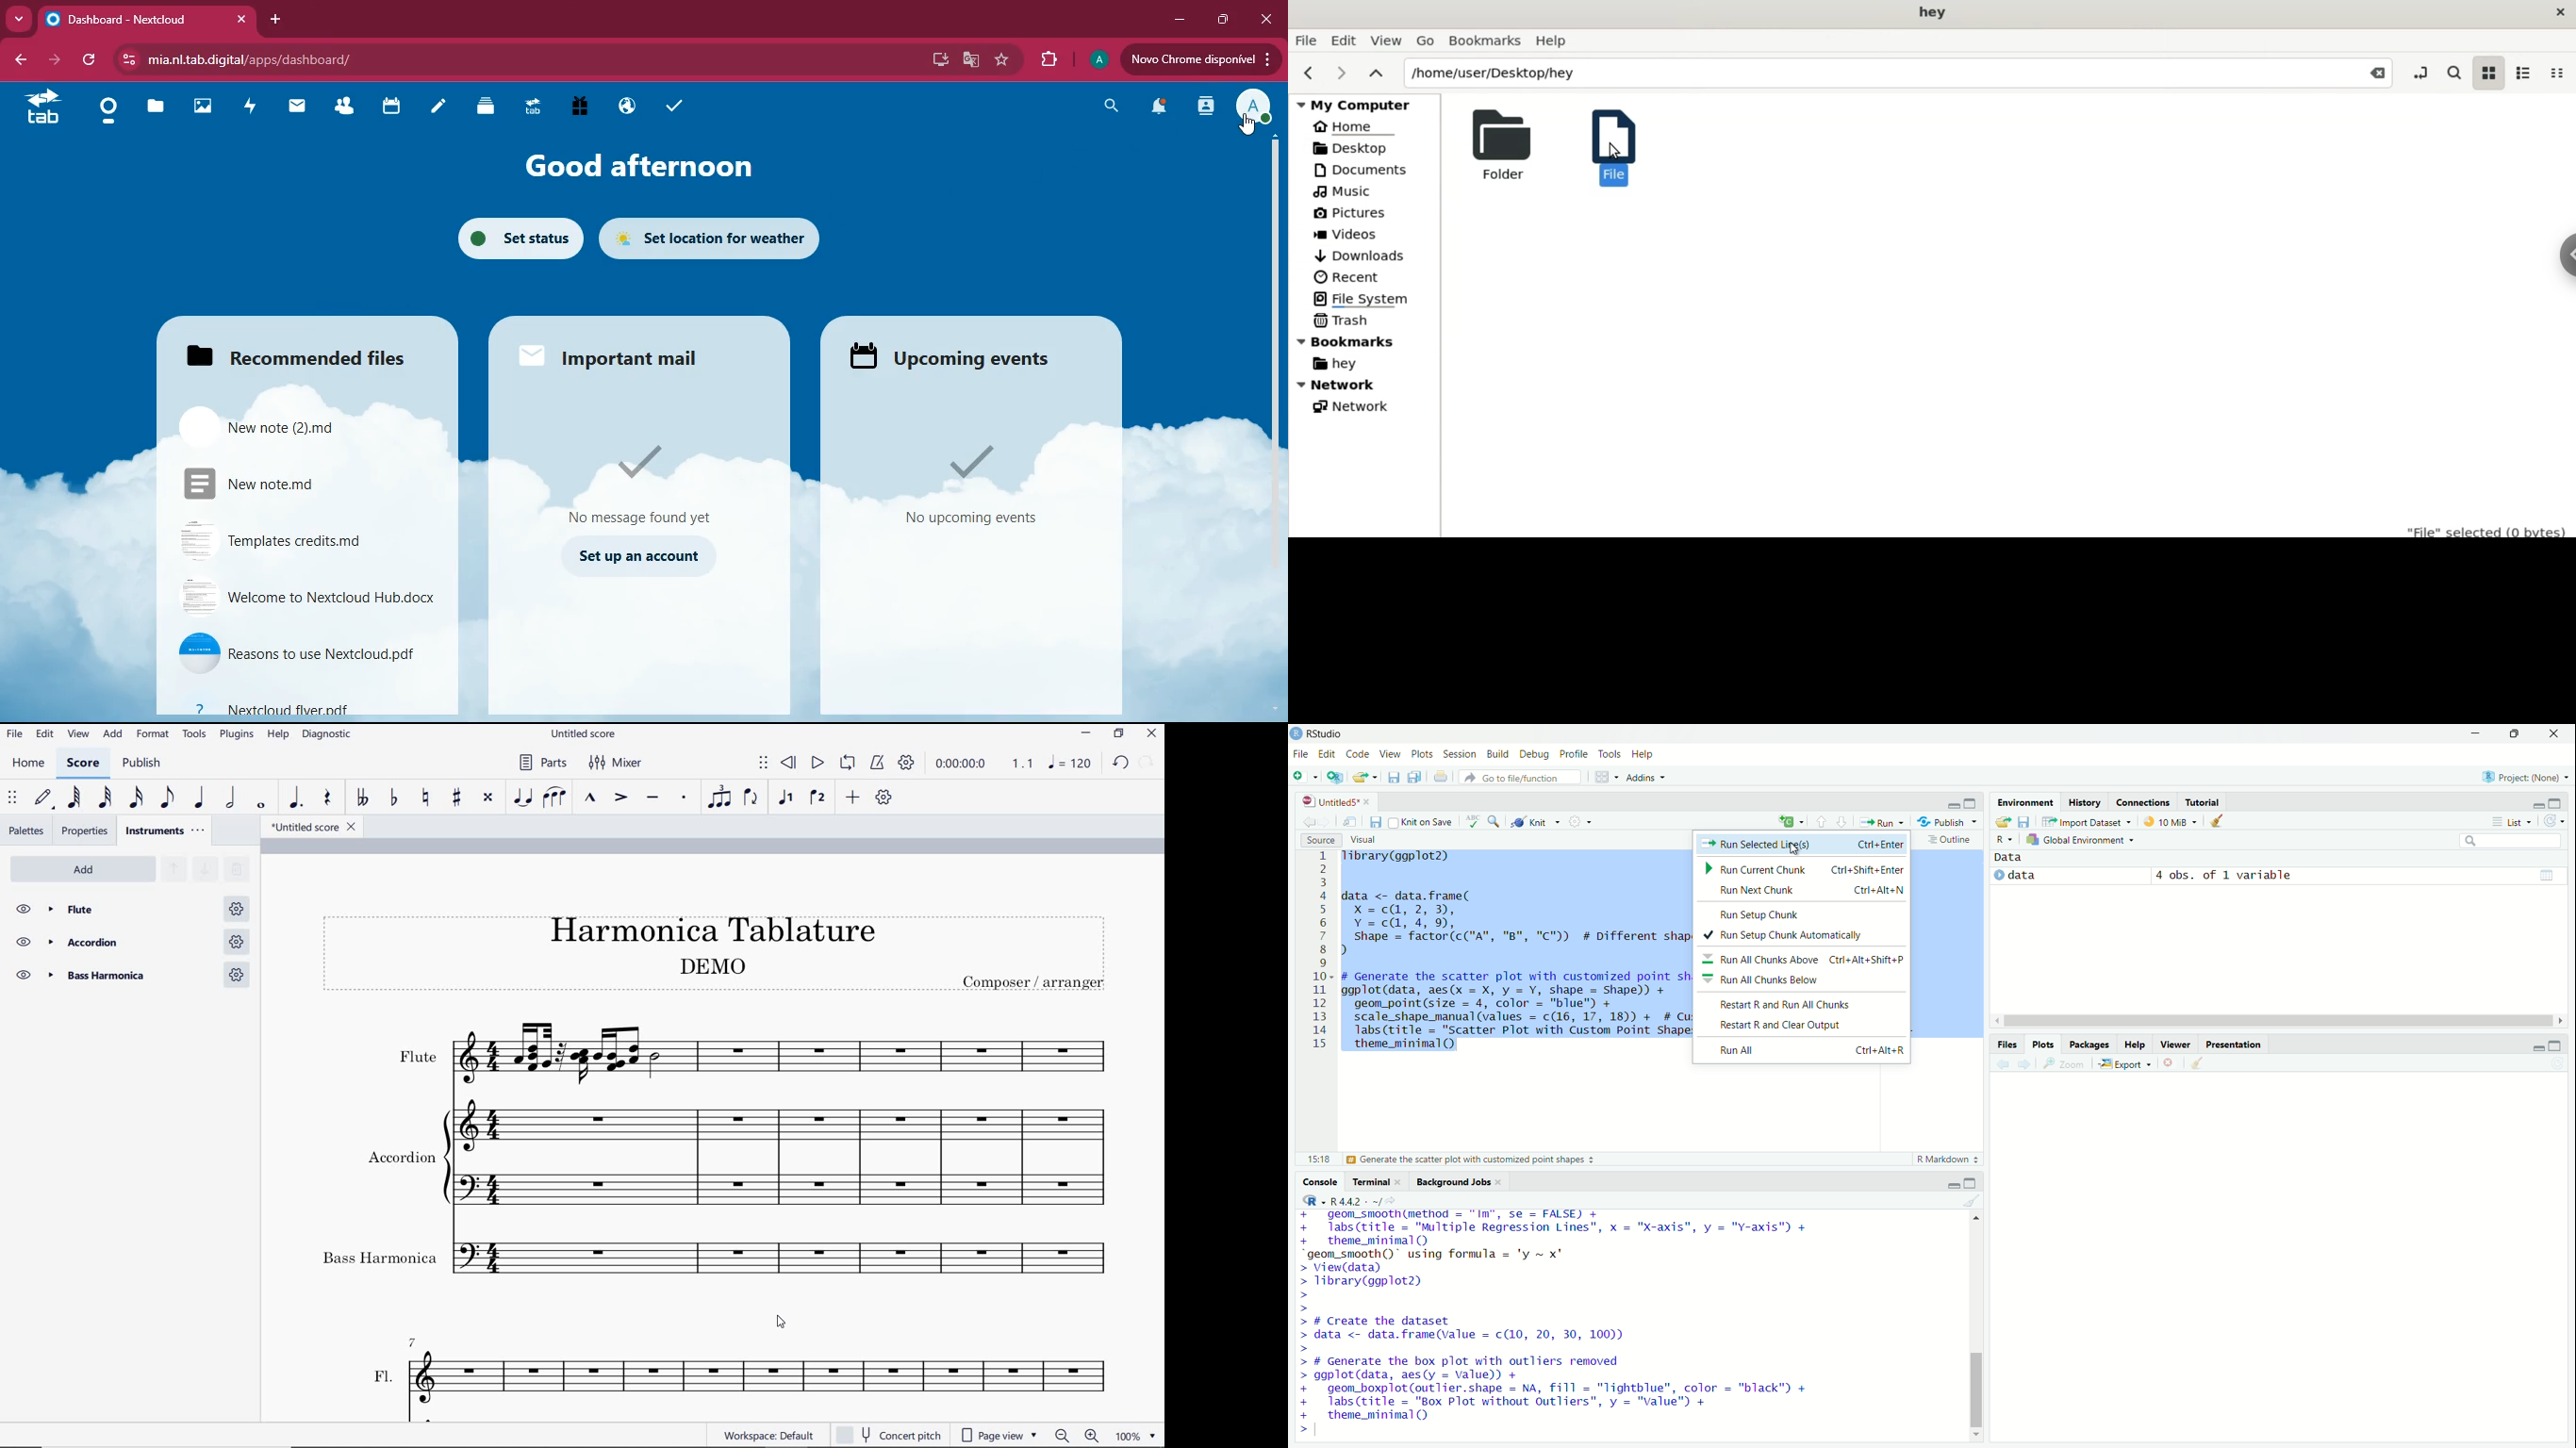 The width and height of the screenshot is (2576, 1456). Describe the element at coordinates (1359, 777) in the screenshot. I see `Open an existing file` at that location.